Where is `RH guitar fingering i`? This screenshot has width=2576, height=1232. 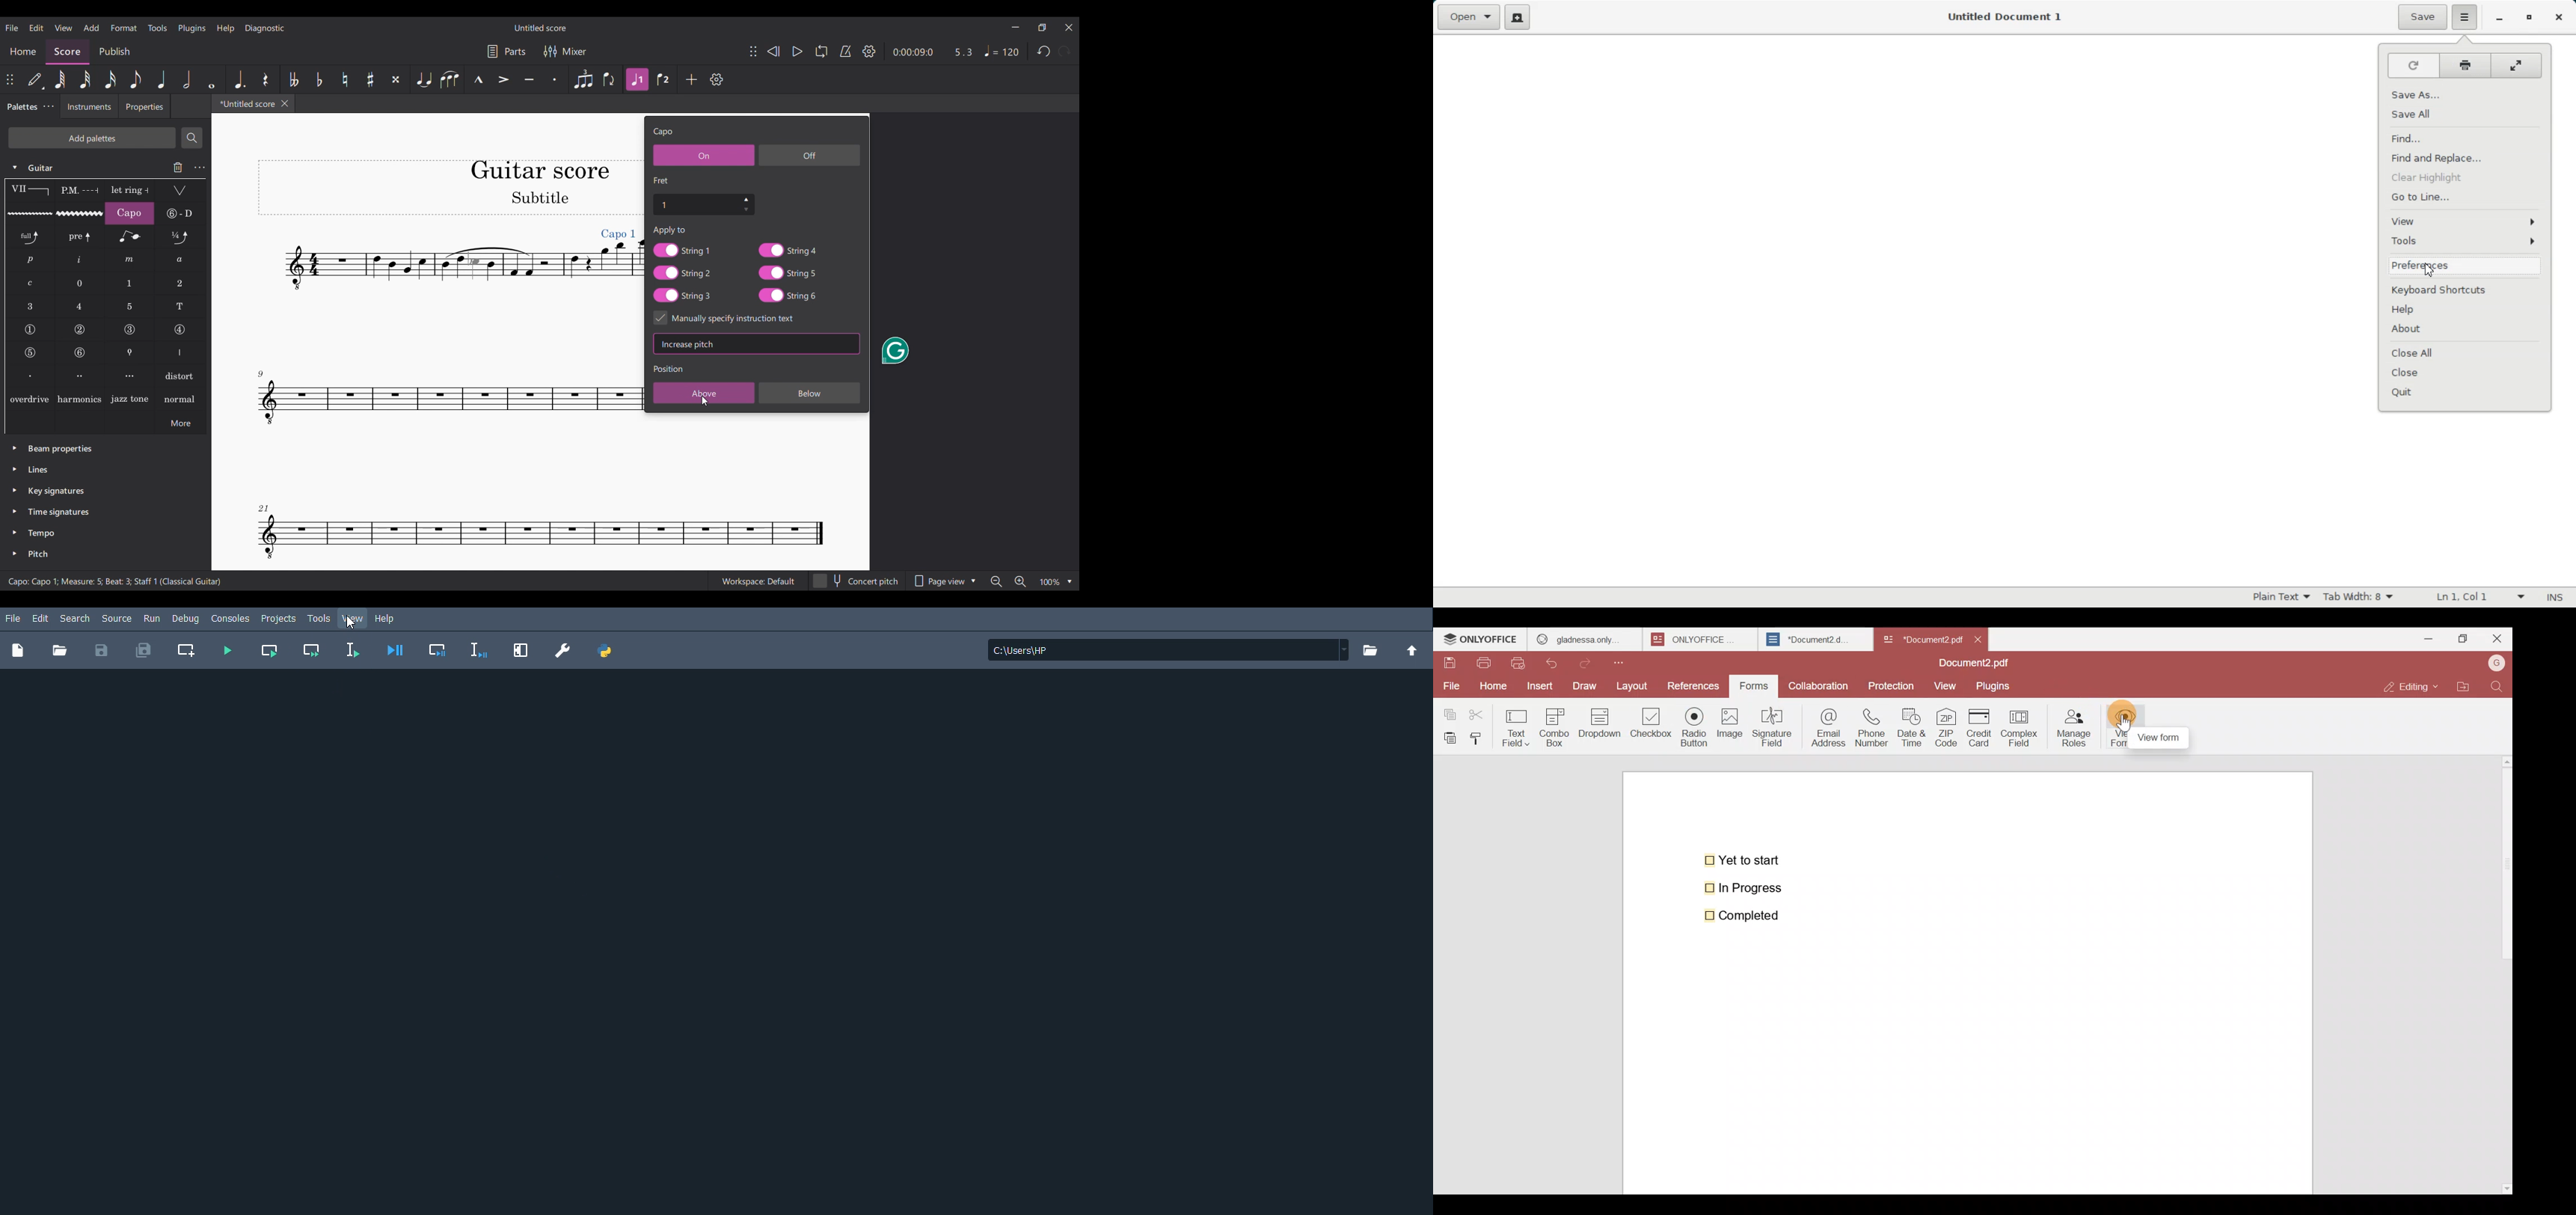
RH guitar fingering i is located at coordinates (80, 260).